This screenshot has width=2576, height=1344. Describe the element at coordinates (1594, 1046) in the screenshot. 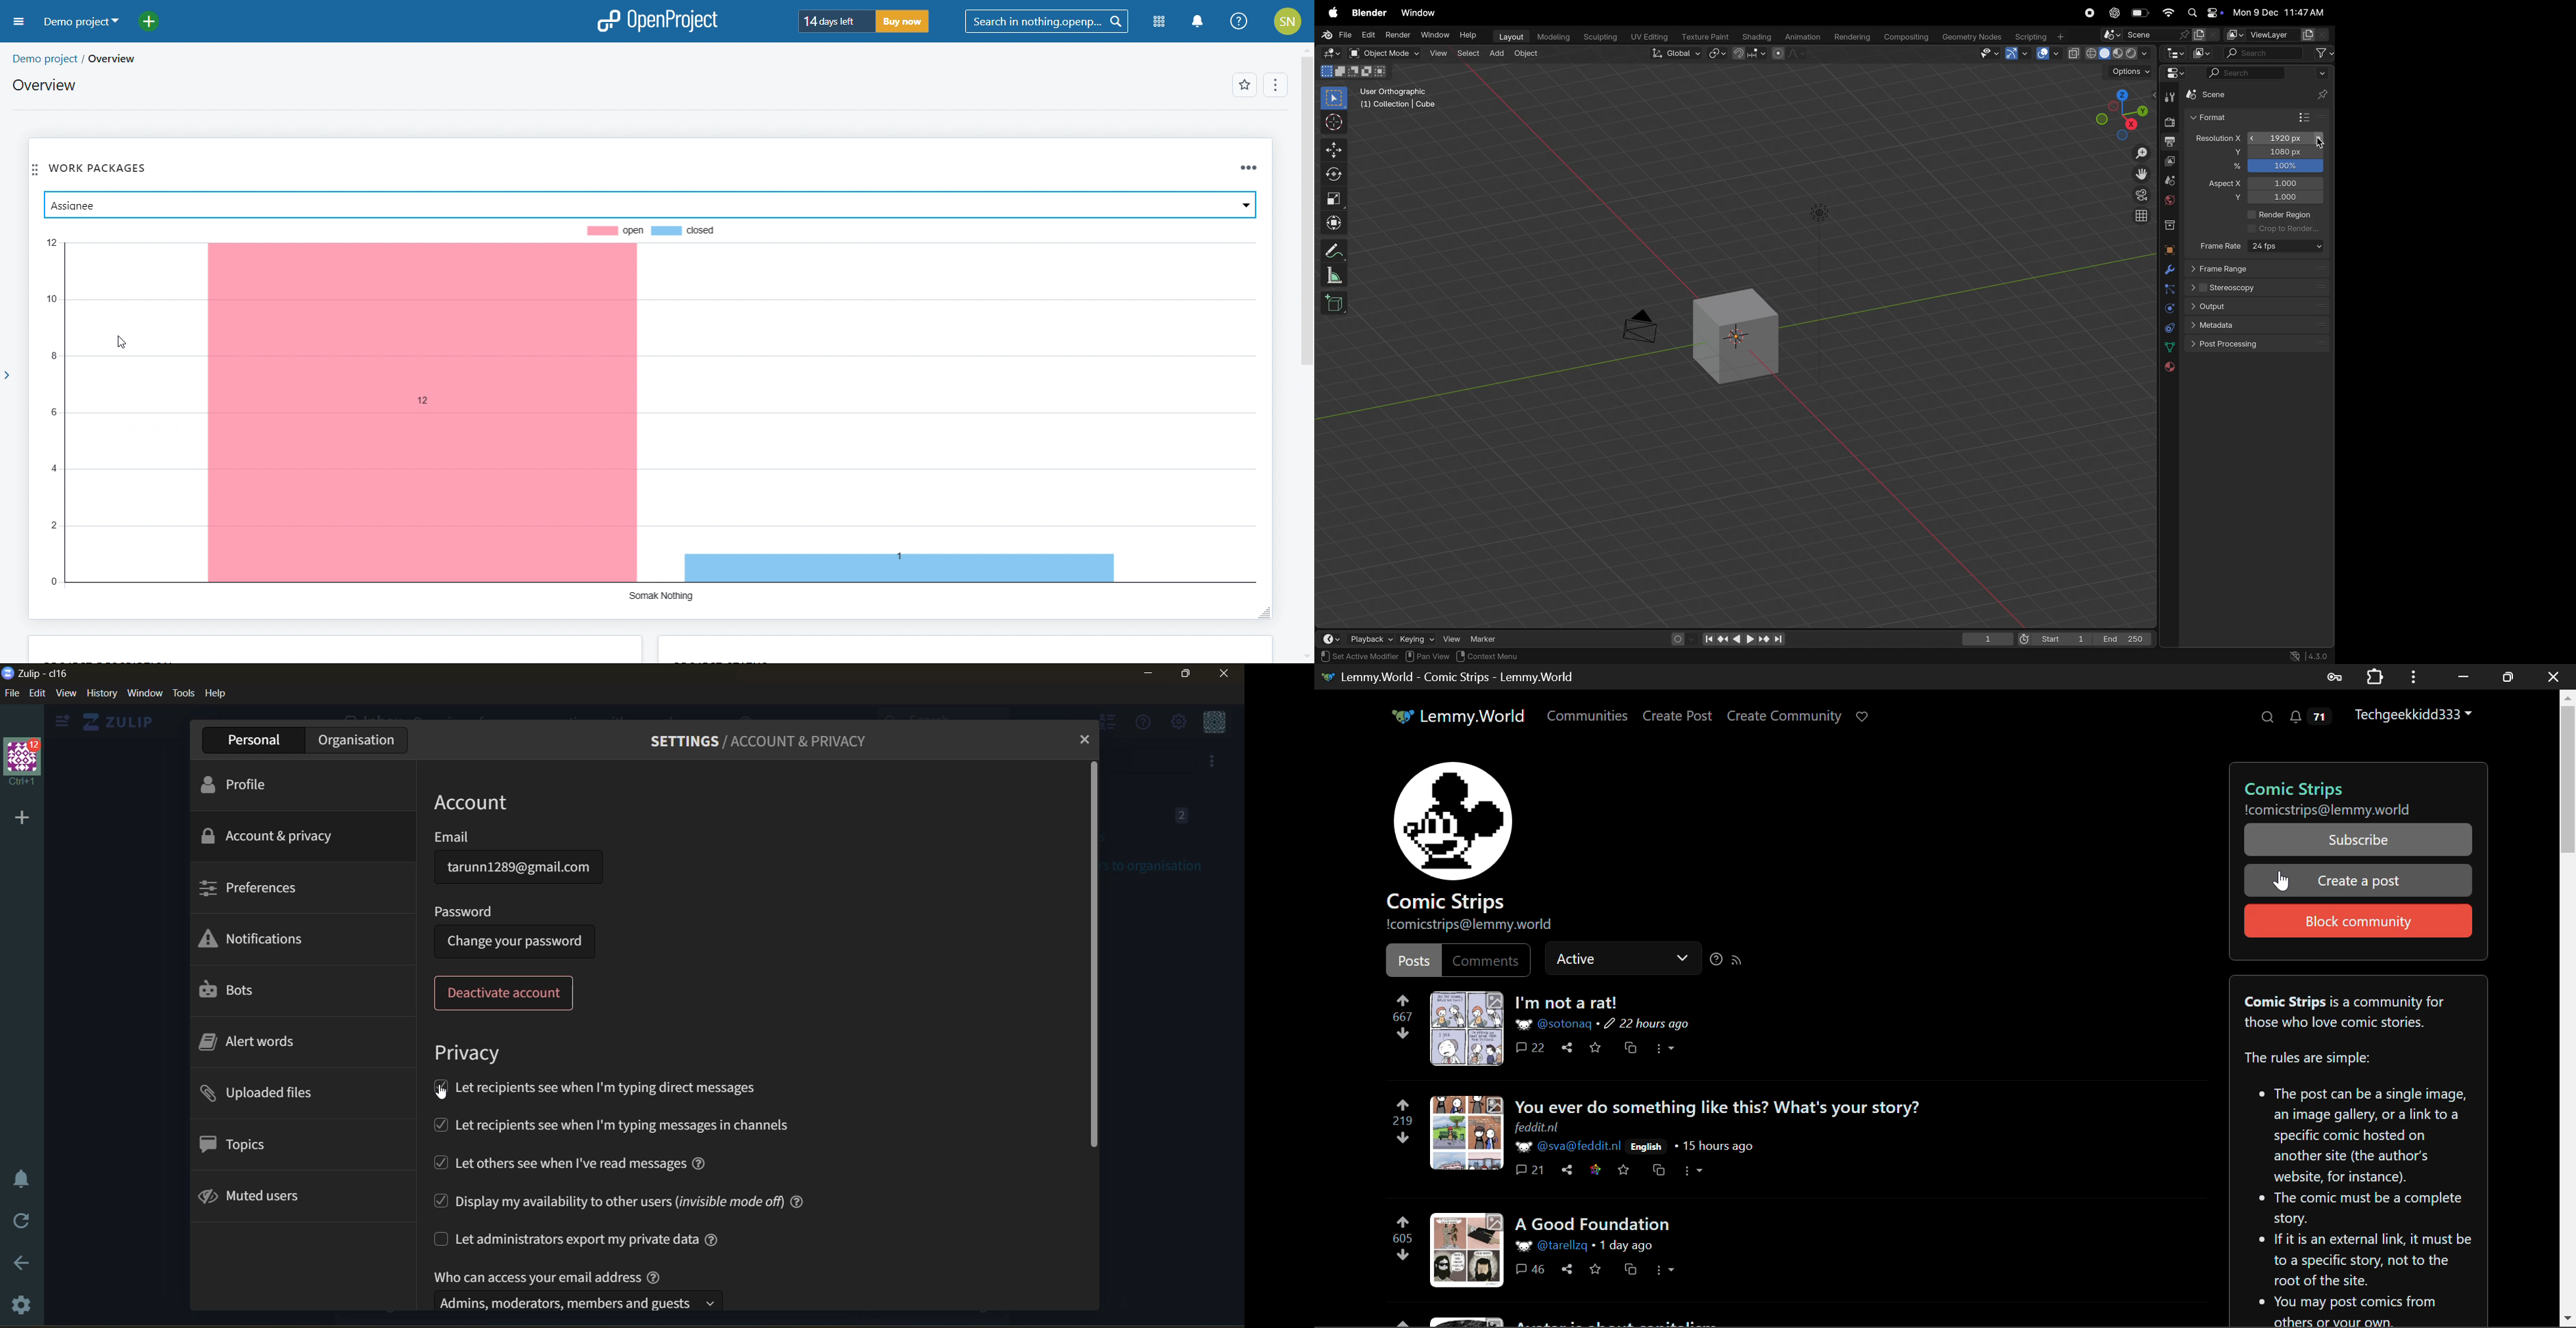

I see `Save` at that location.